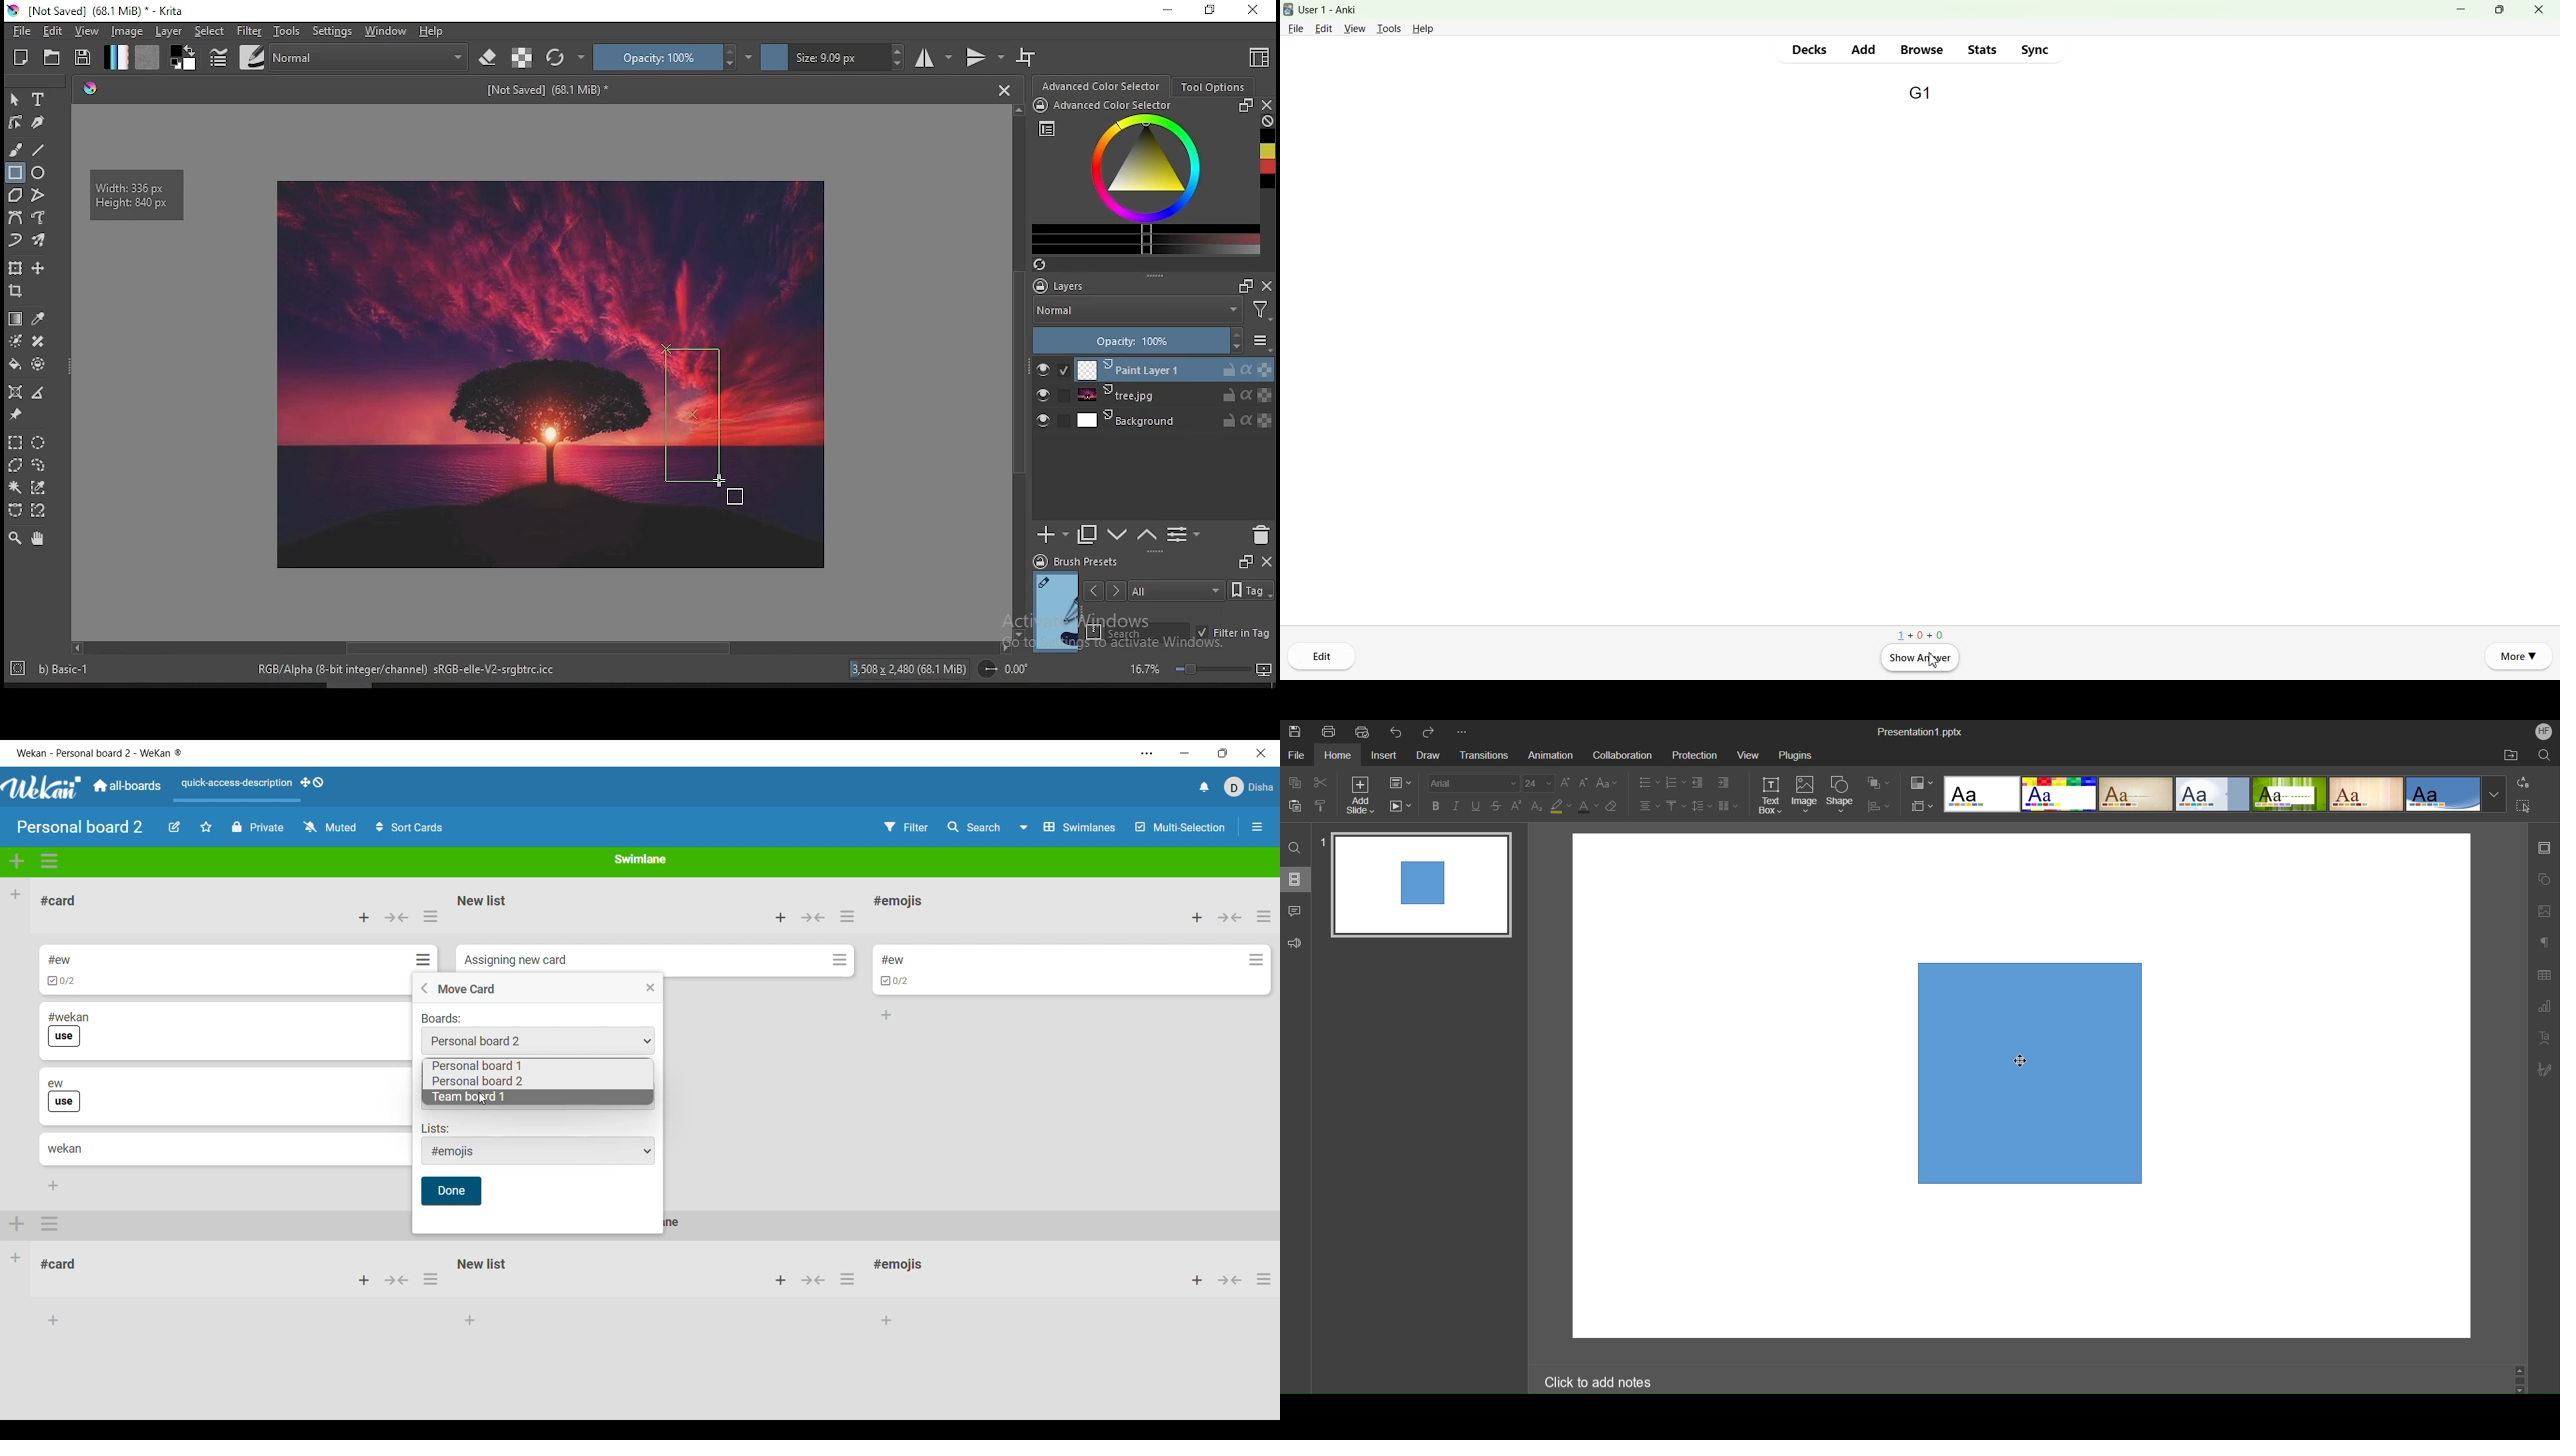 This screenshot has width=2576, height=1456. I want to click on Text Art, so click(2544, 1039).